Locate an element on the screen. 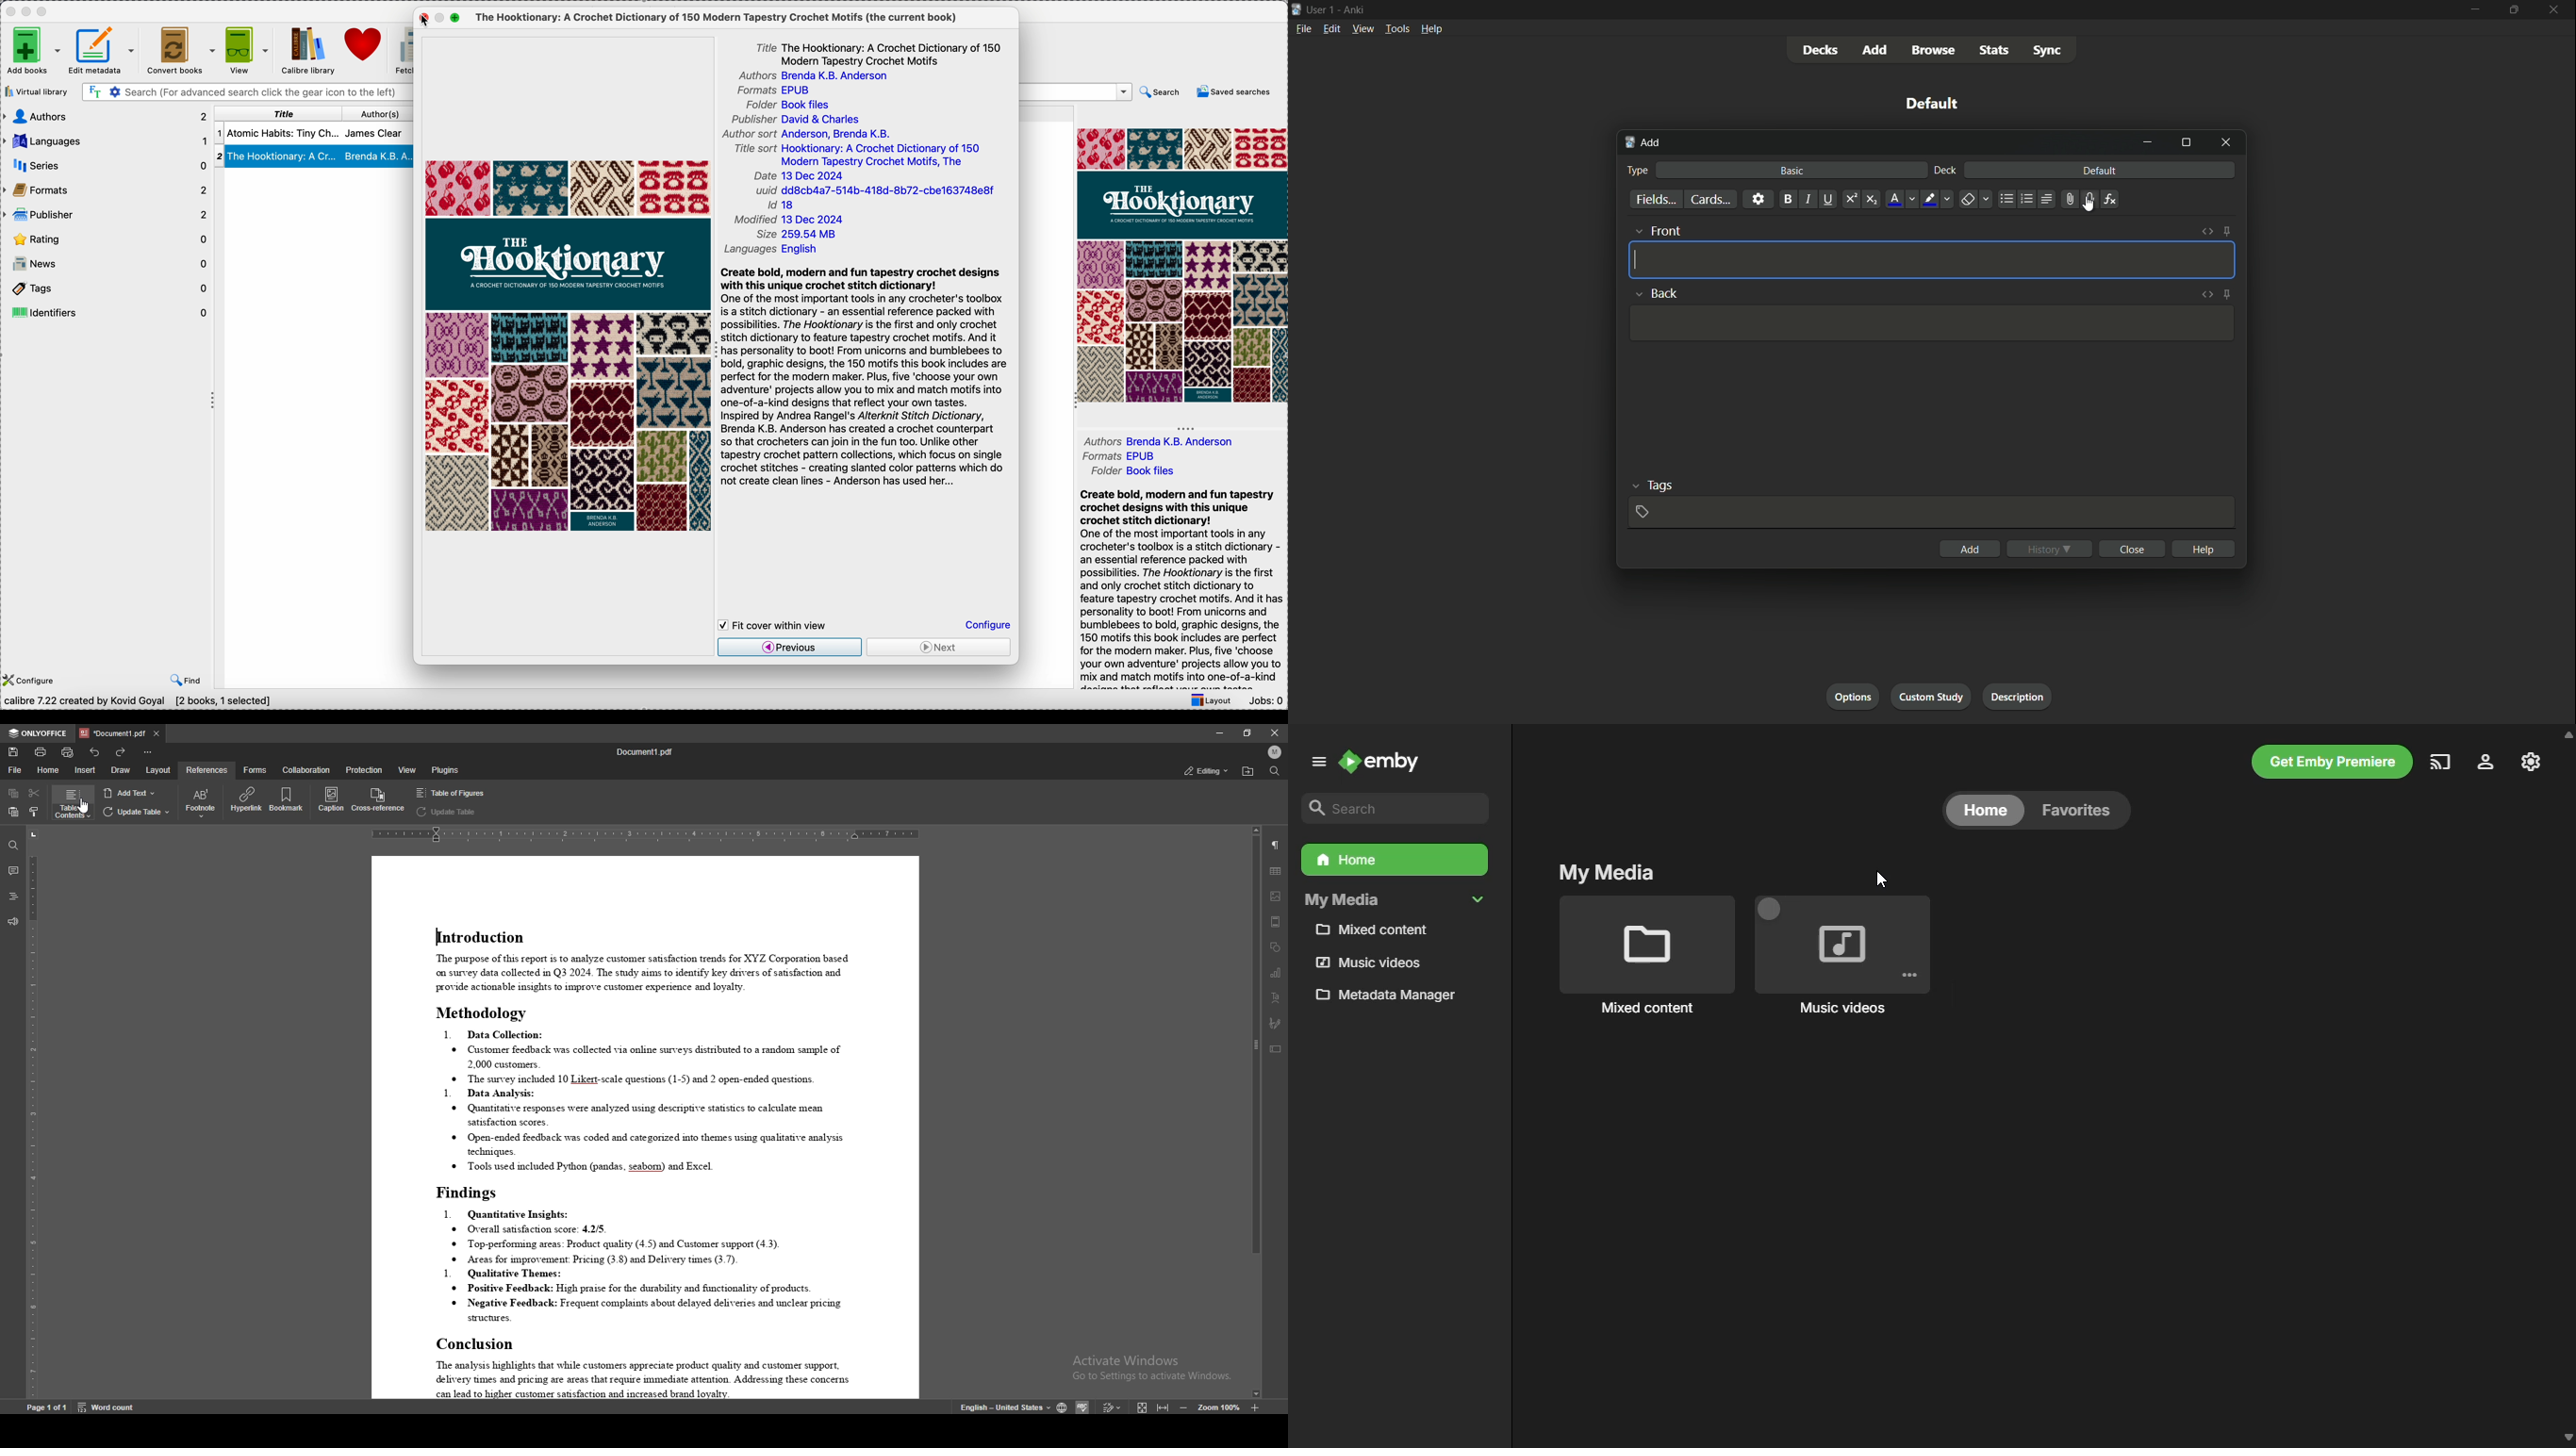 This screenshot has width=2576, height=1456. history is located at coordinates (2050, 548).